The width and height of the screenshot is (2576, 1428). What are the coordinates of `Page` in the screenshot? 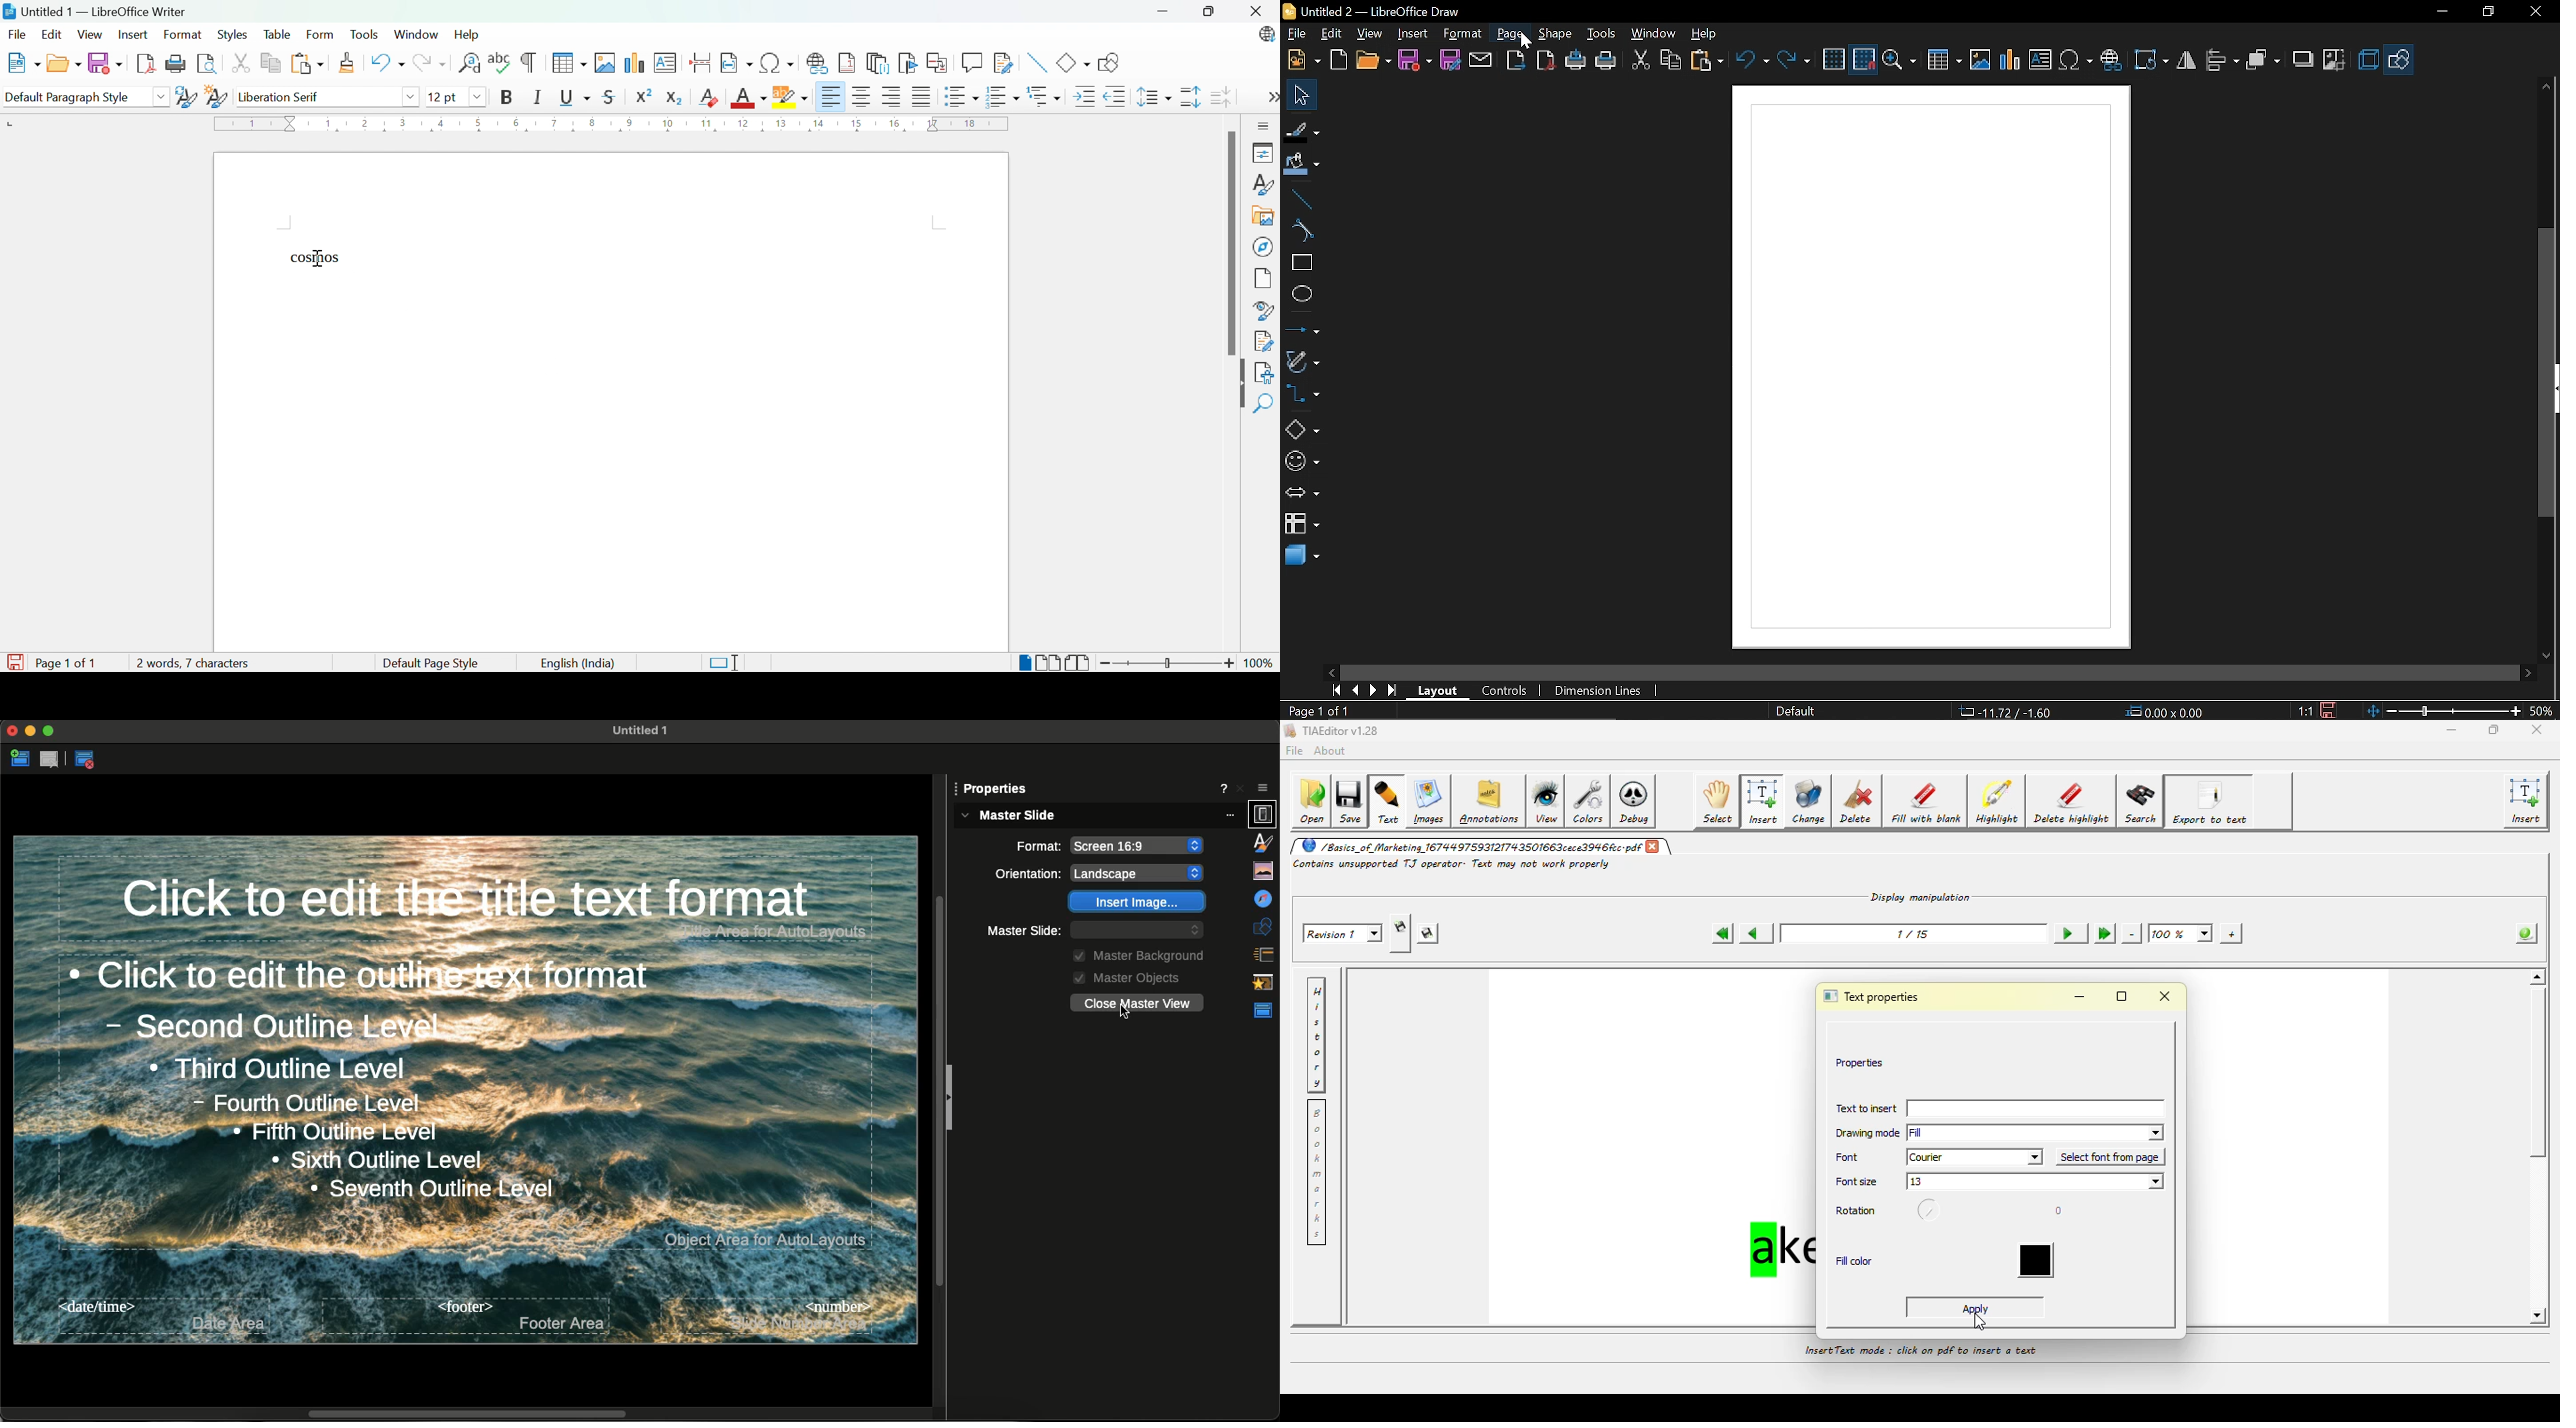 It's located at (1263, 280).